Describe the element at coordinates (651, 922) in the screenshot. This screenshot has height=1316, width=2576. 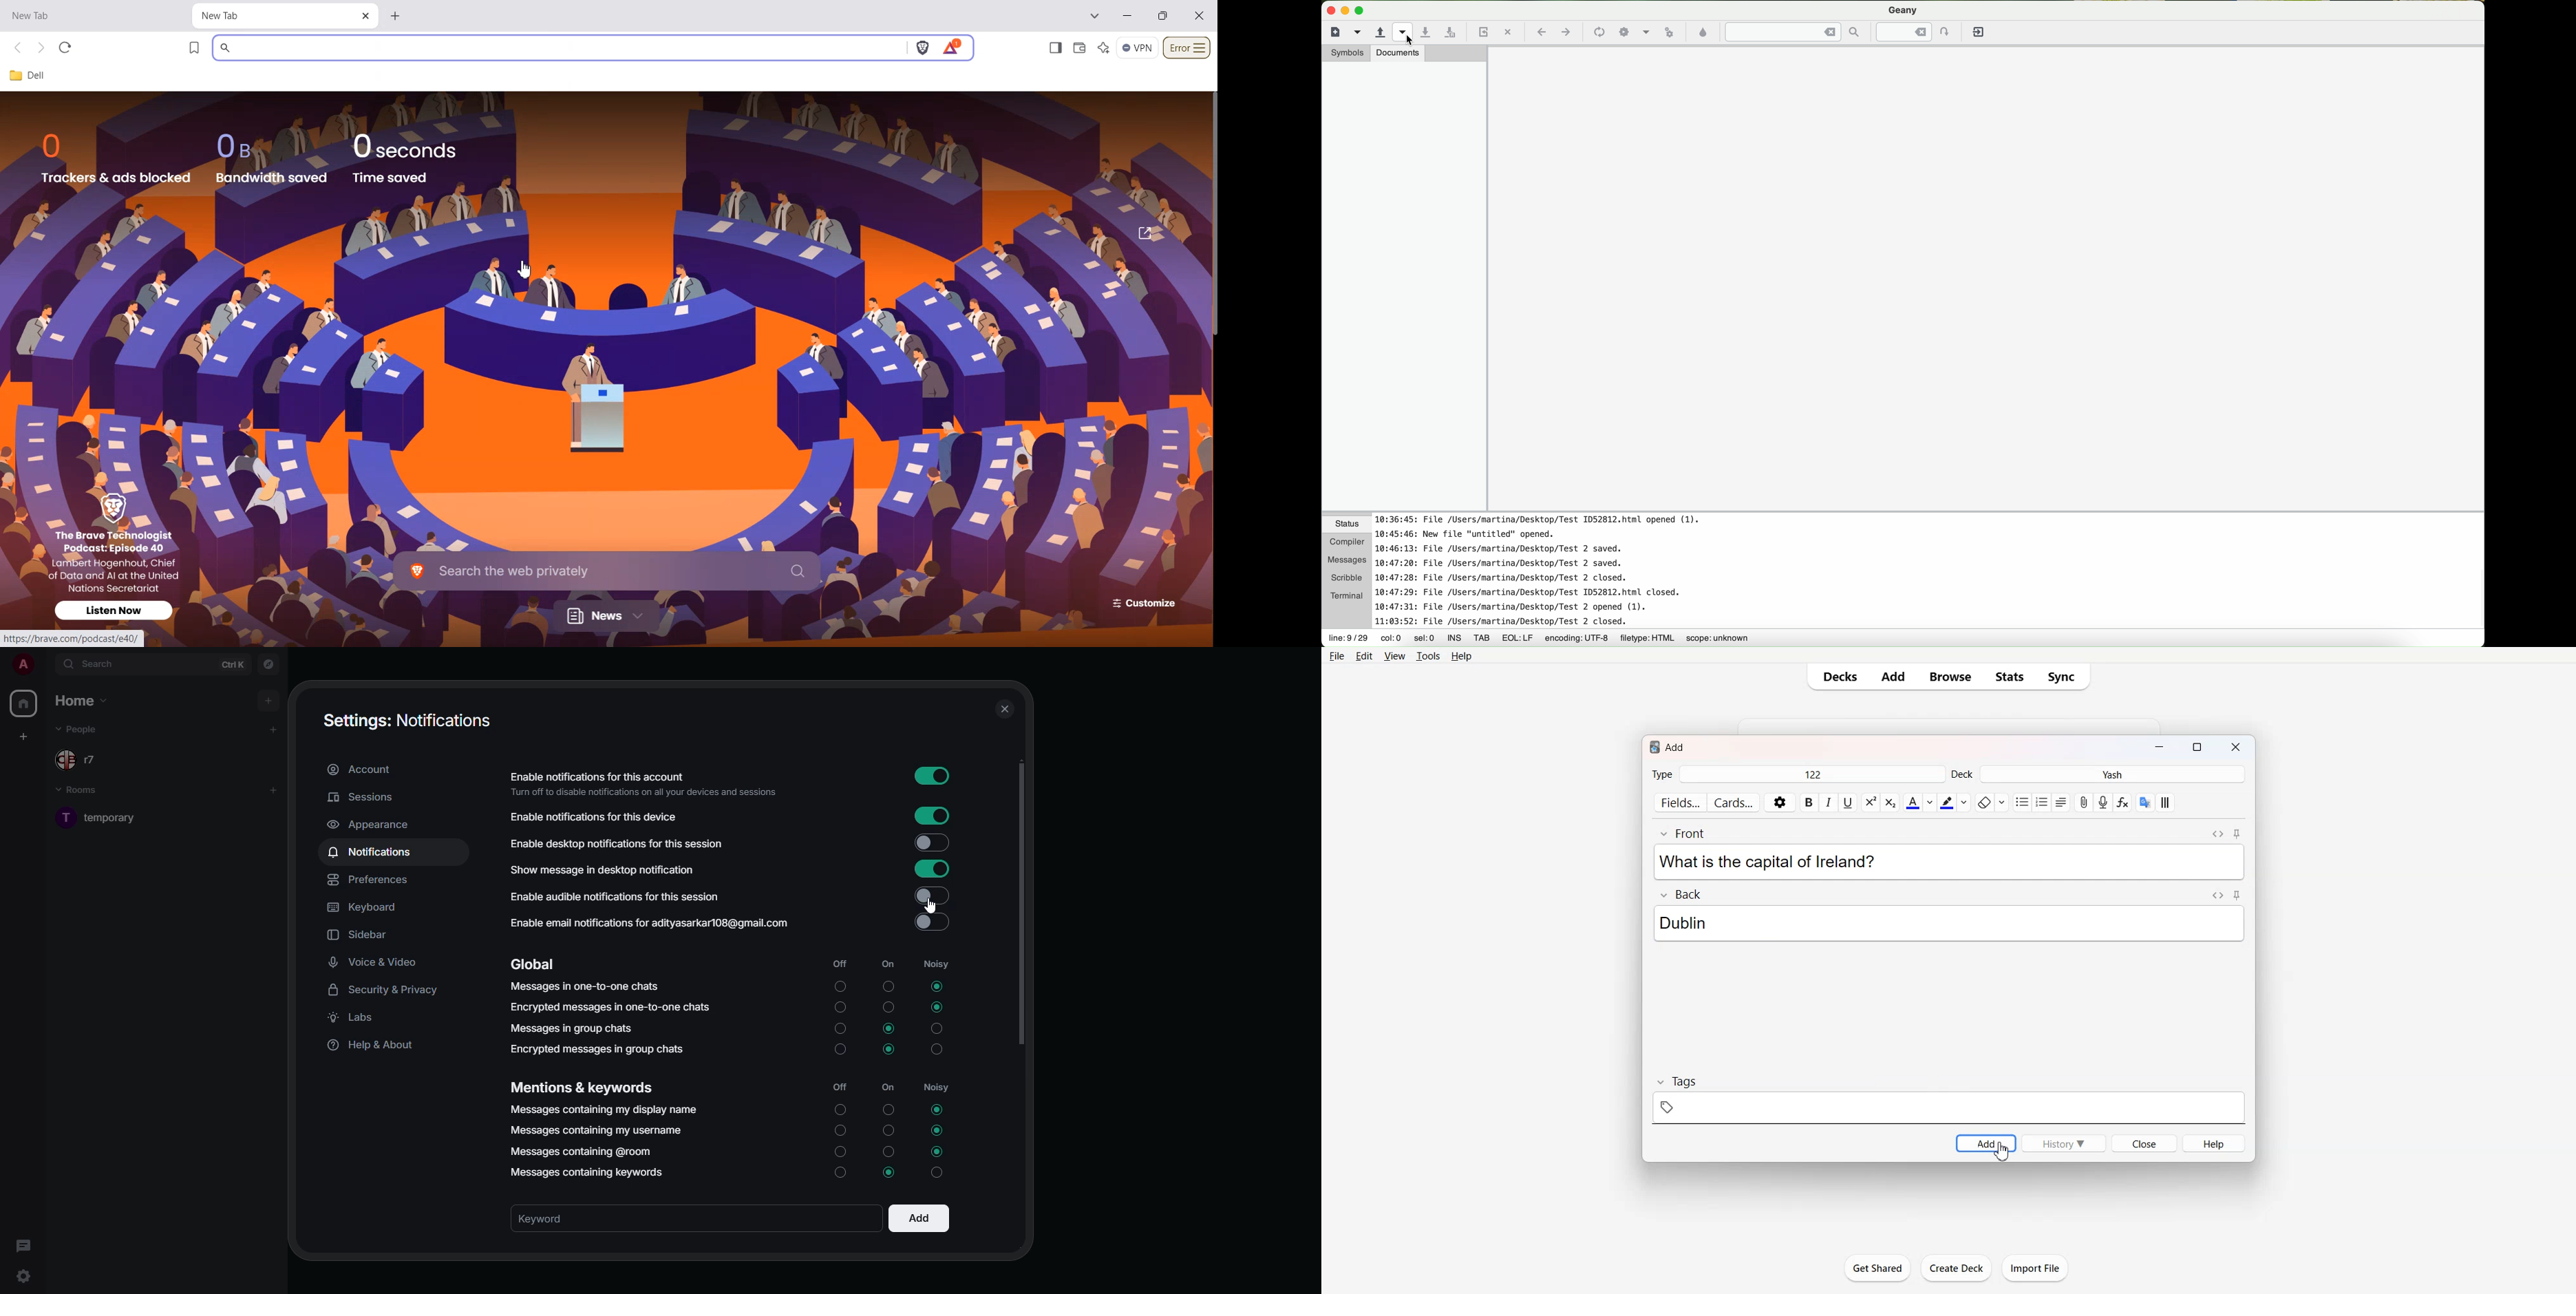
I see `enable email notifications` at that location.